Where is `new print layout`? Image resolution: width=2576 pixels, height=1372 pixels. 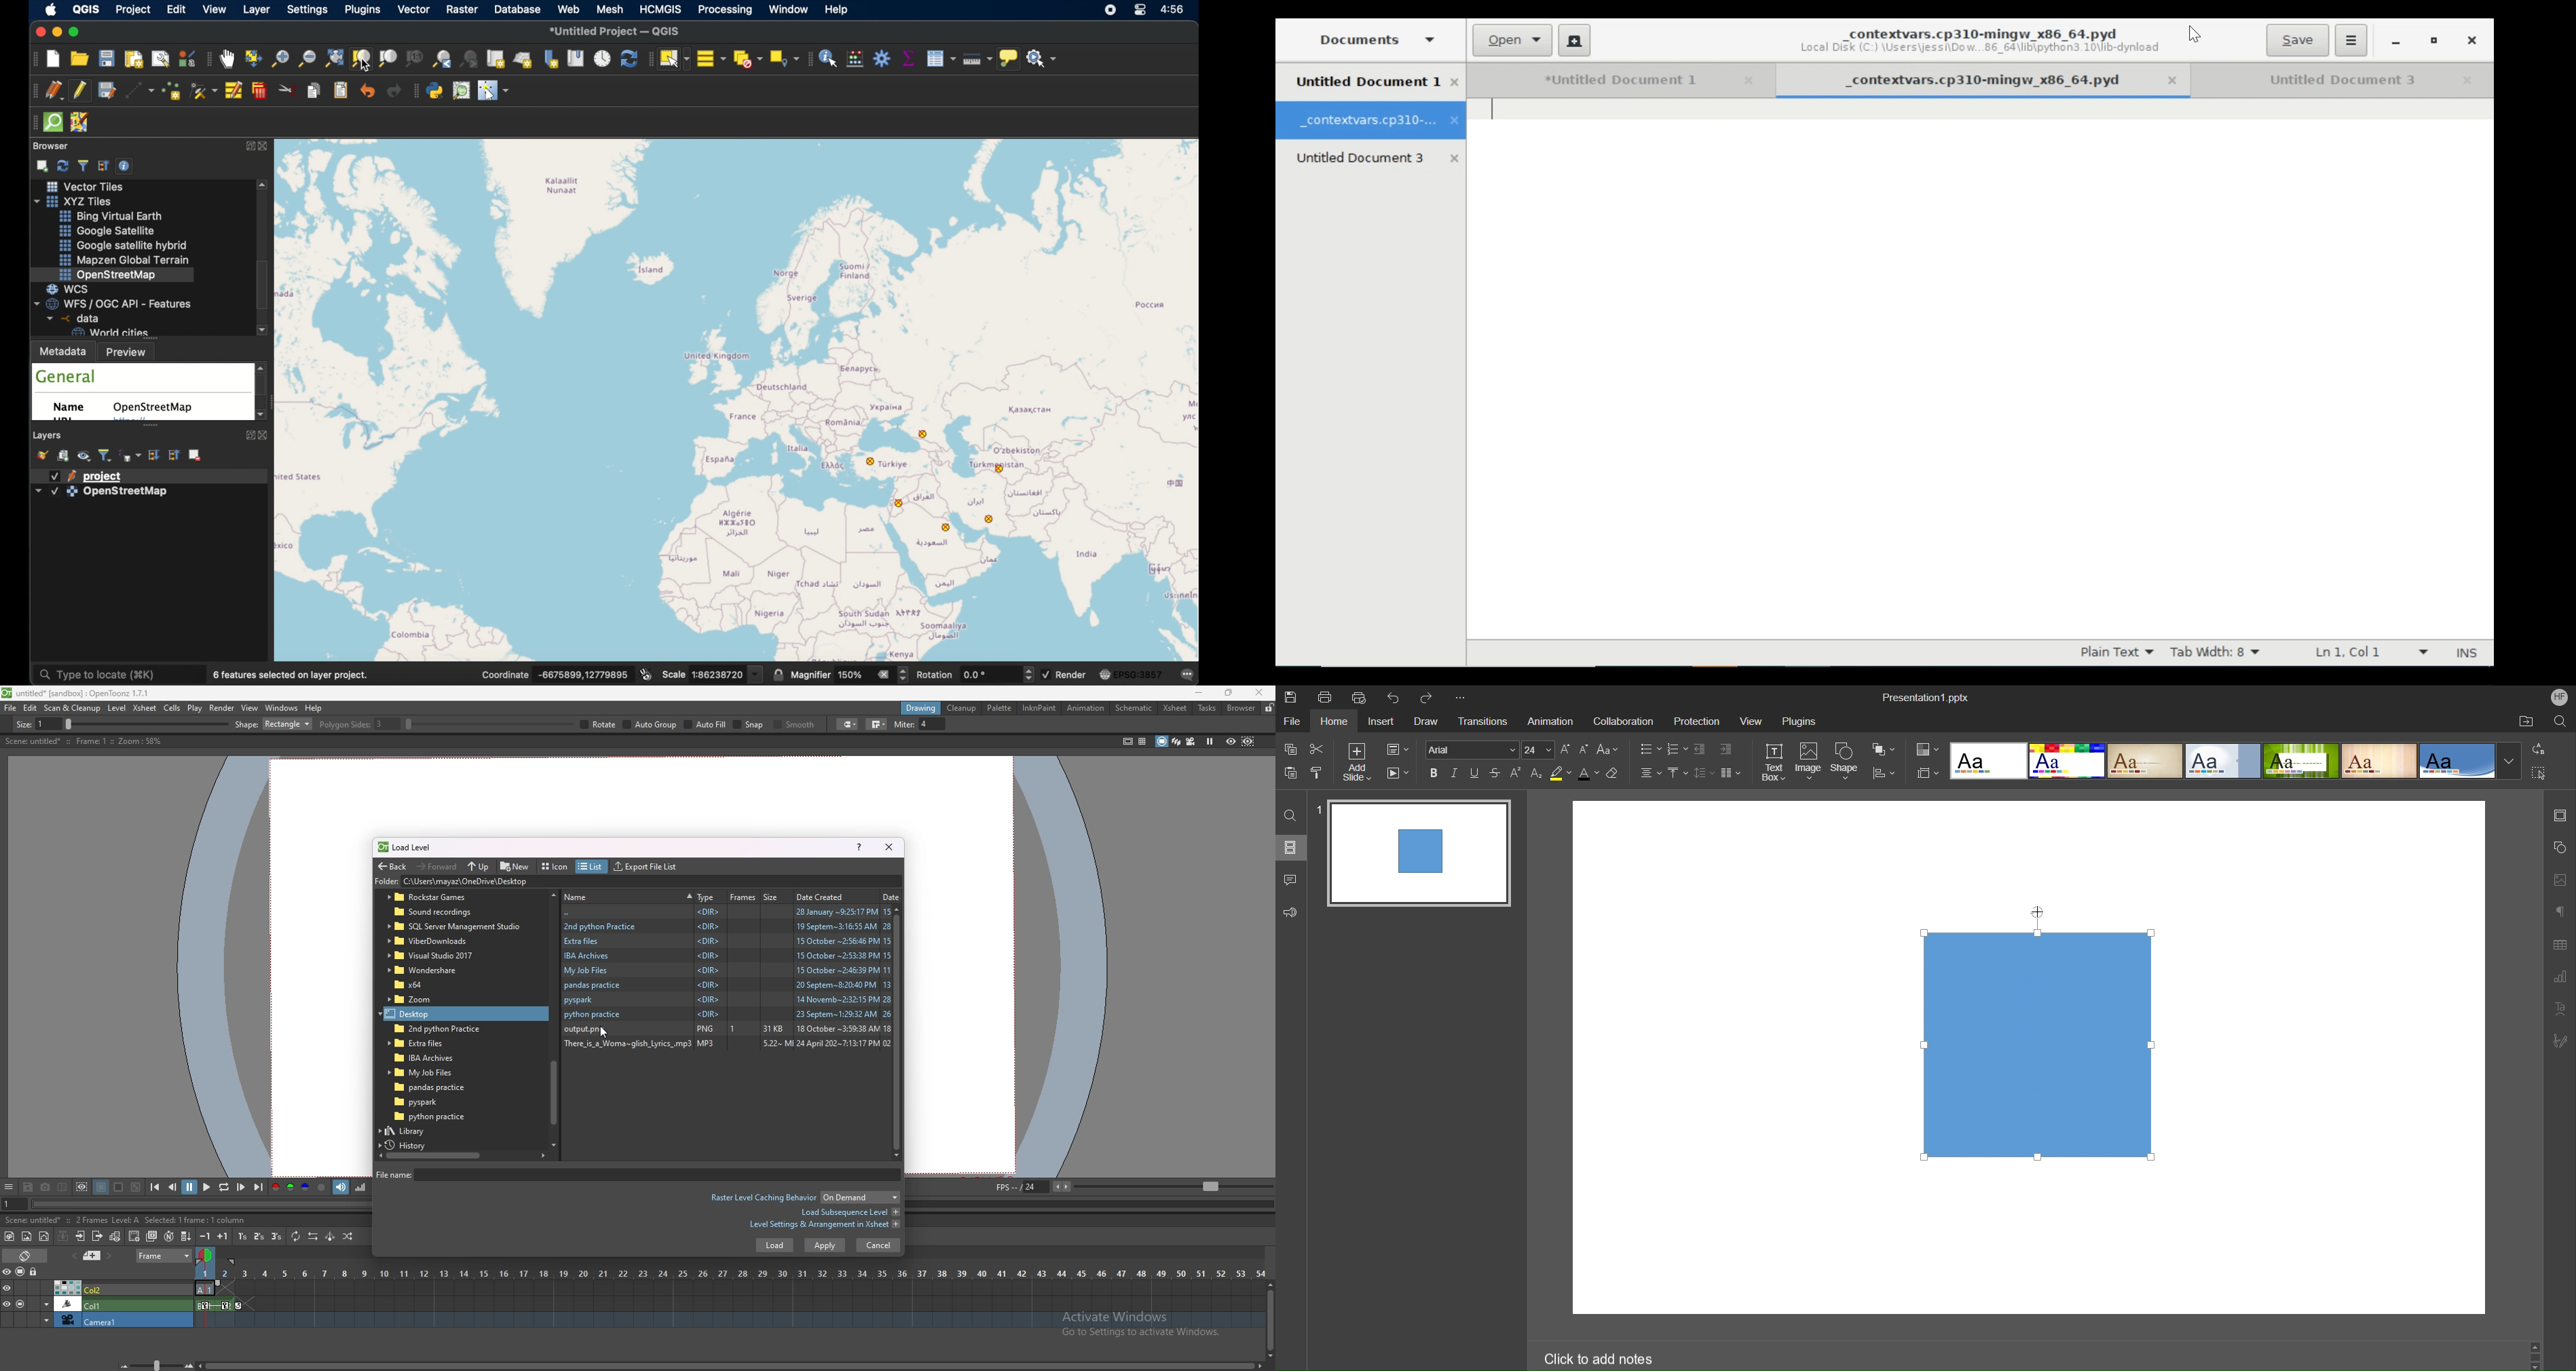
new print layout is located at coordinates (133, 59).